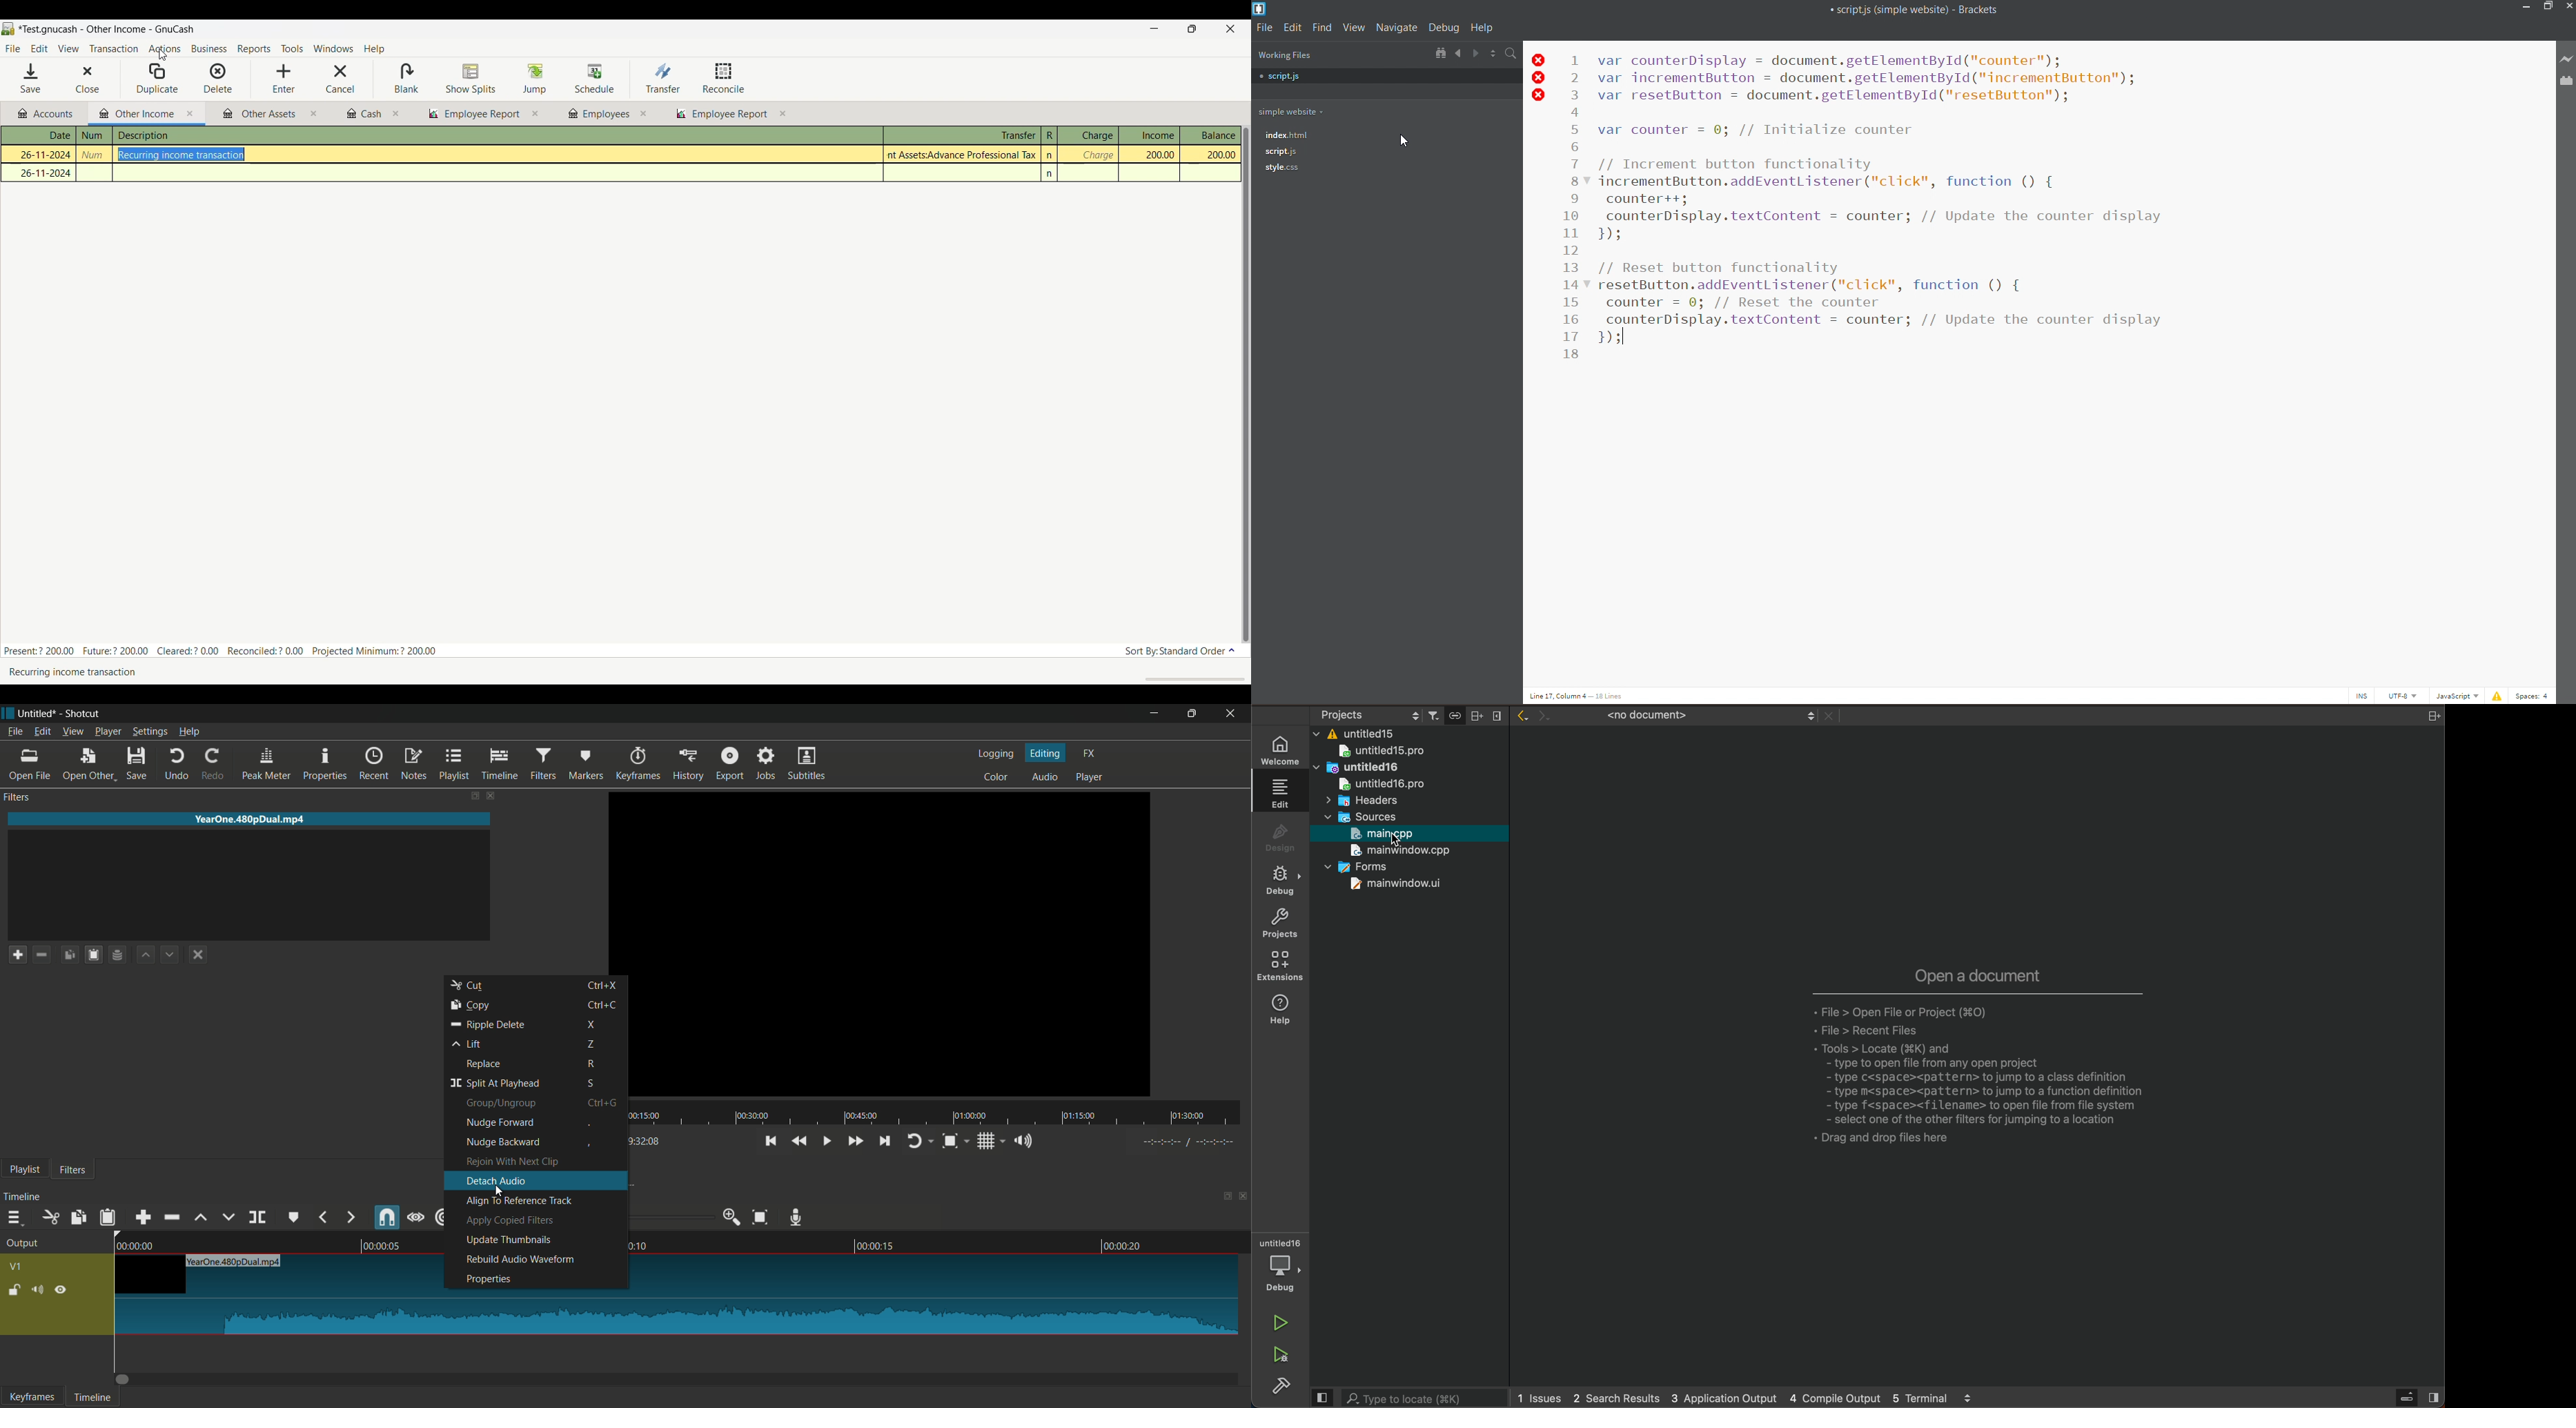  I want to click on split, so click(1477, 716).